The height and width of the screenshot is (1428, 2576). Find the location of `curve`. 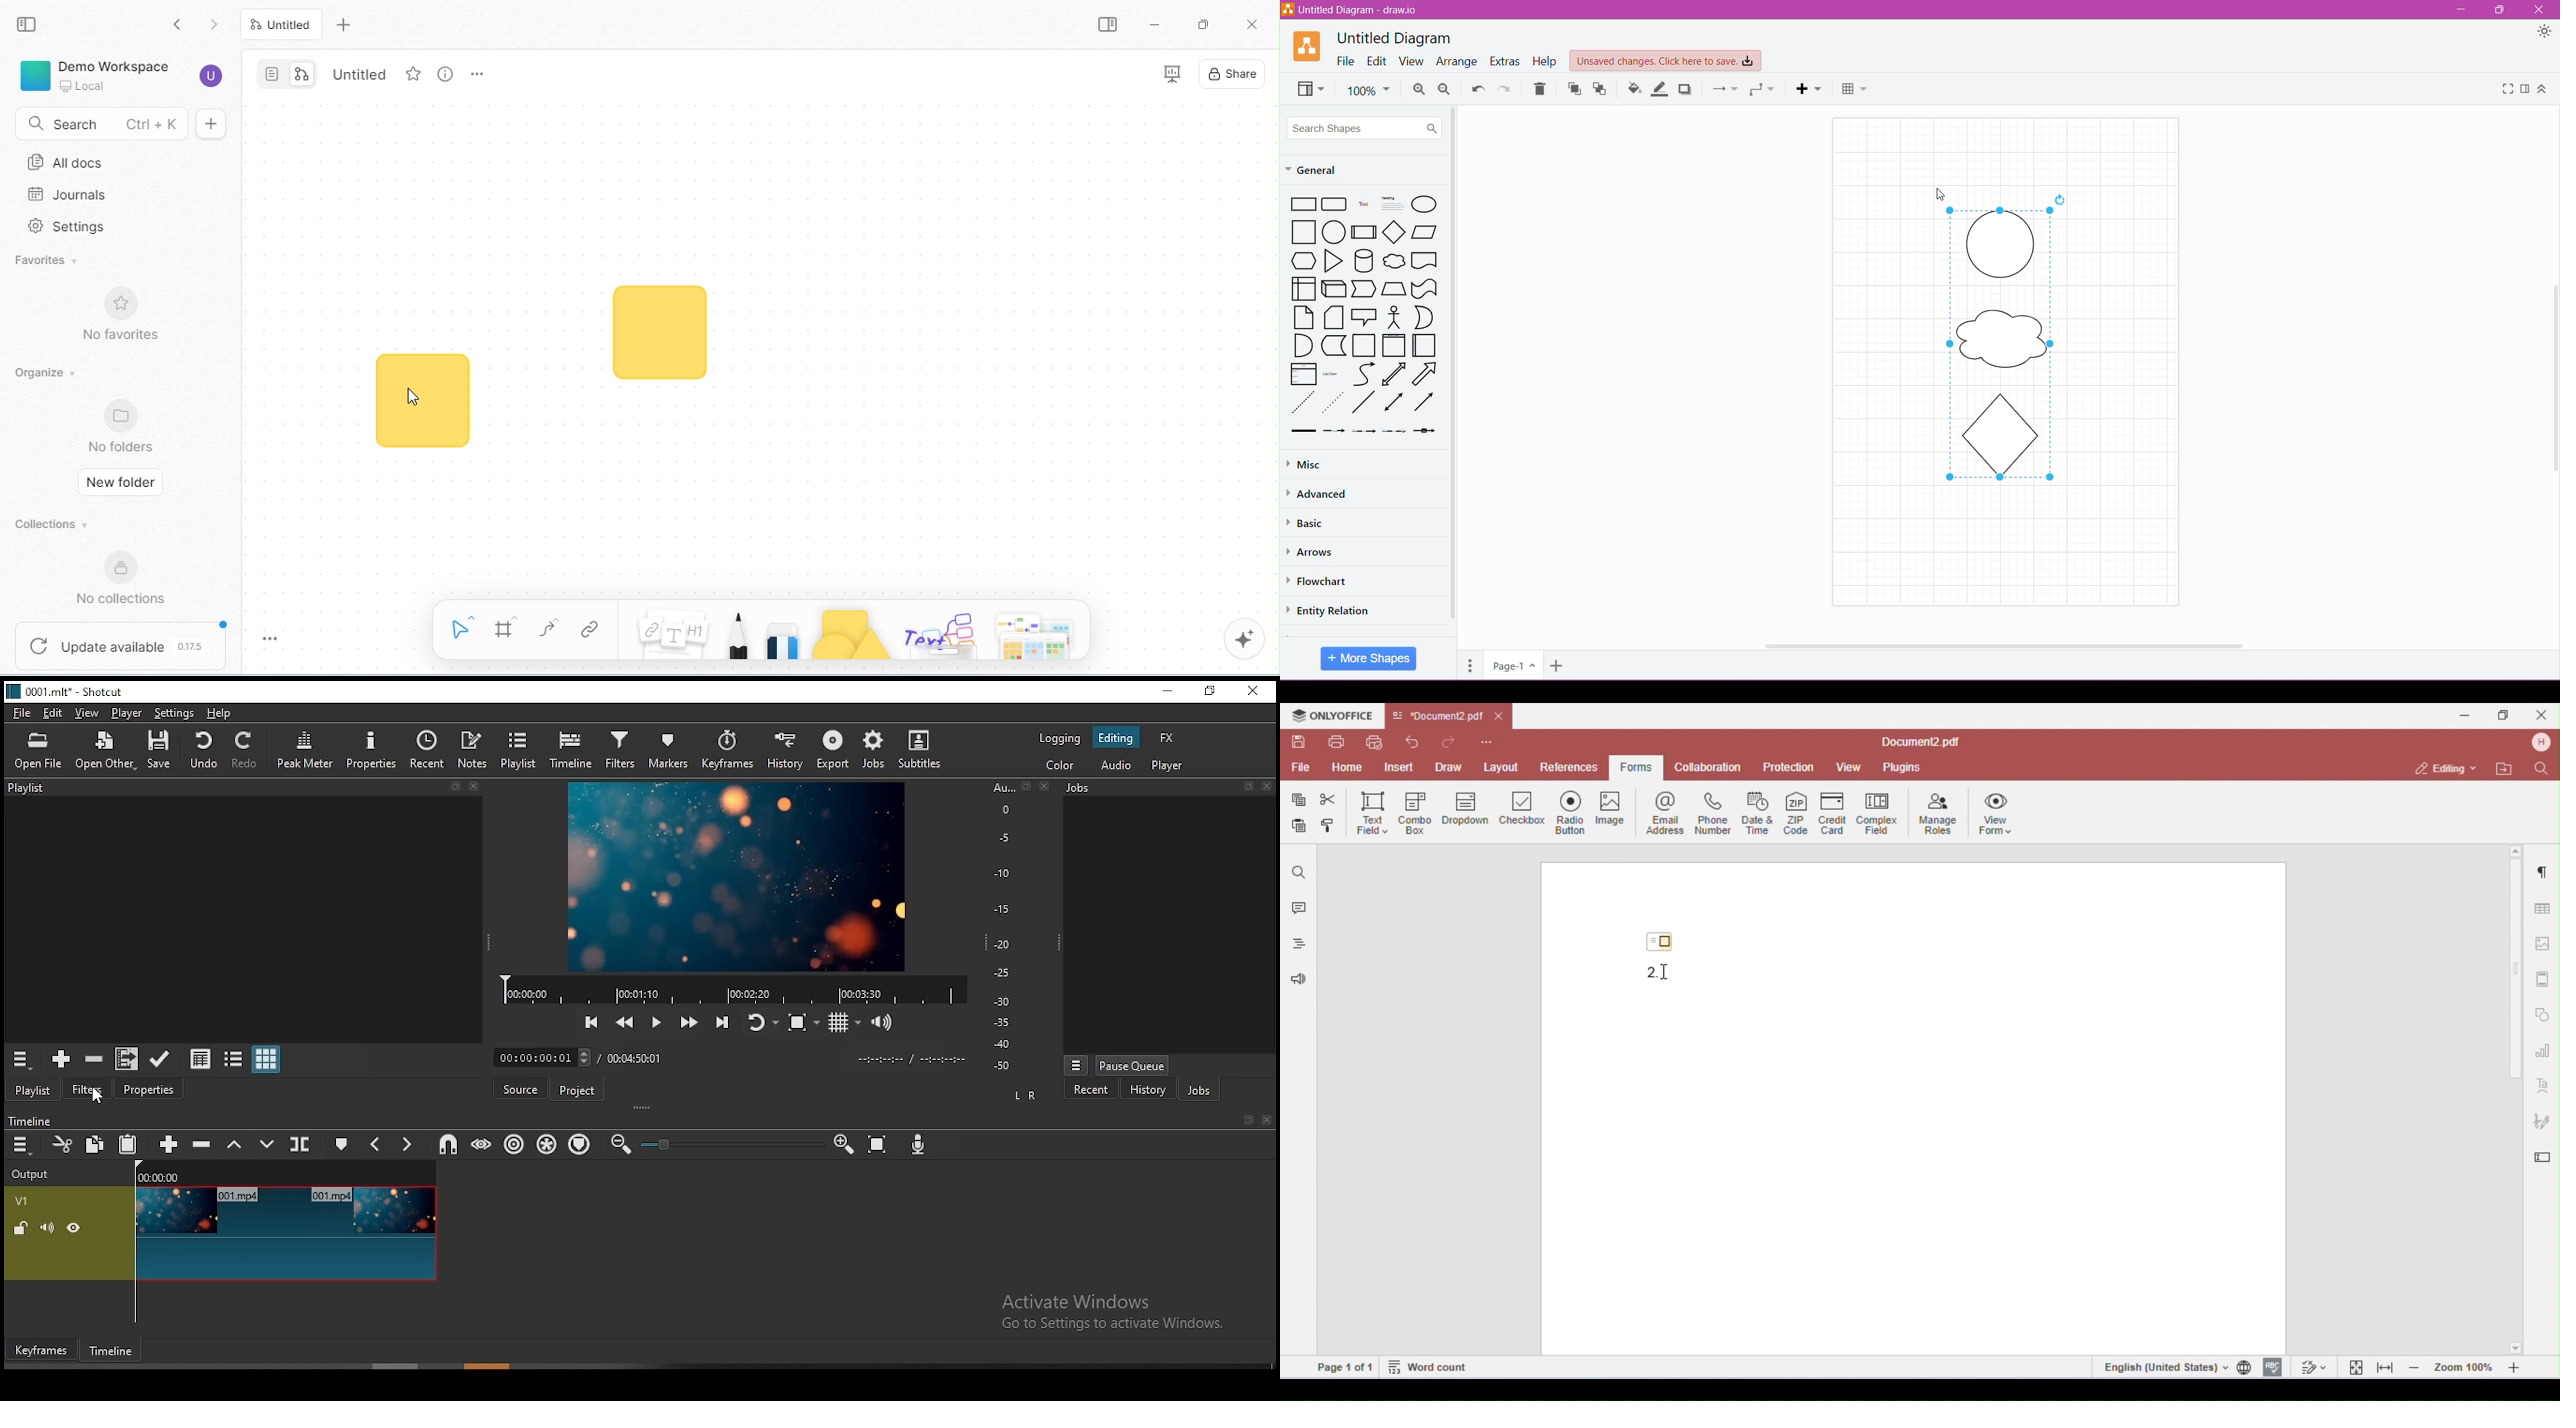

curve is located at coordinates (550, 629).